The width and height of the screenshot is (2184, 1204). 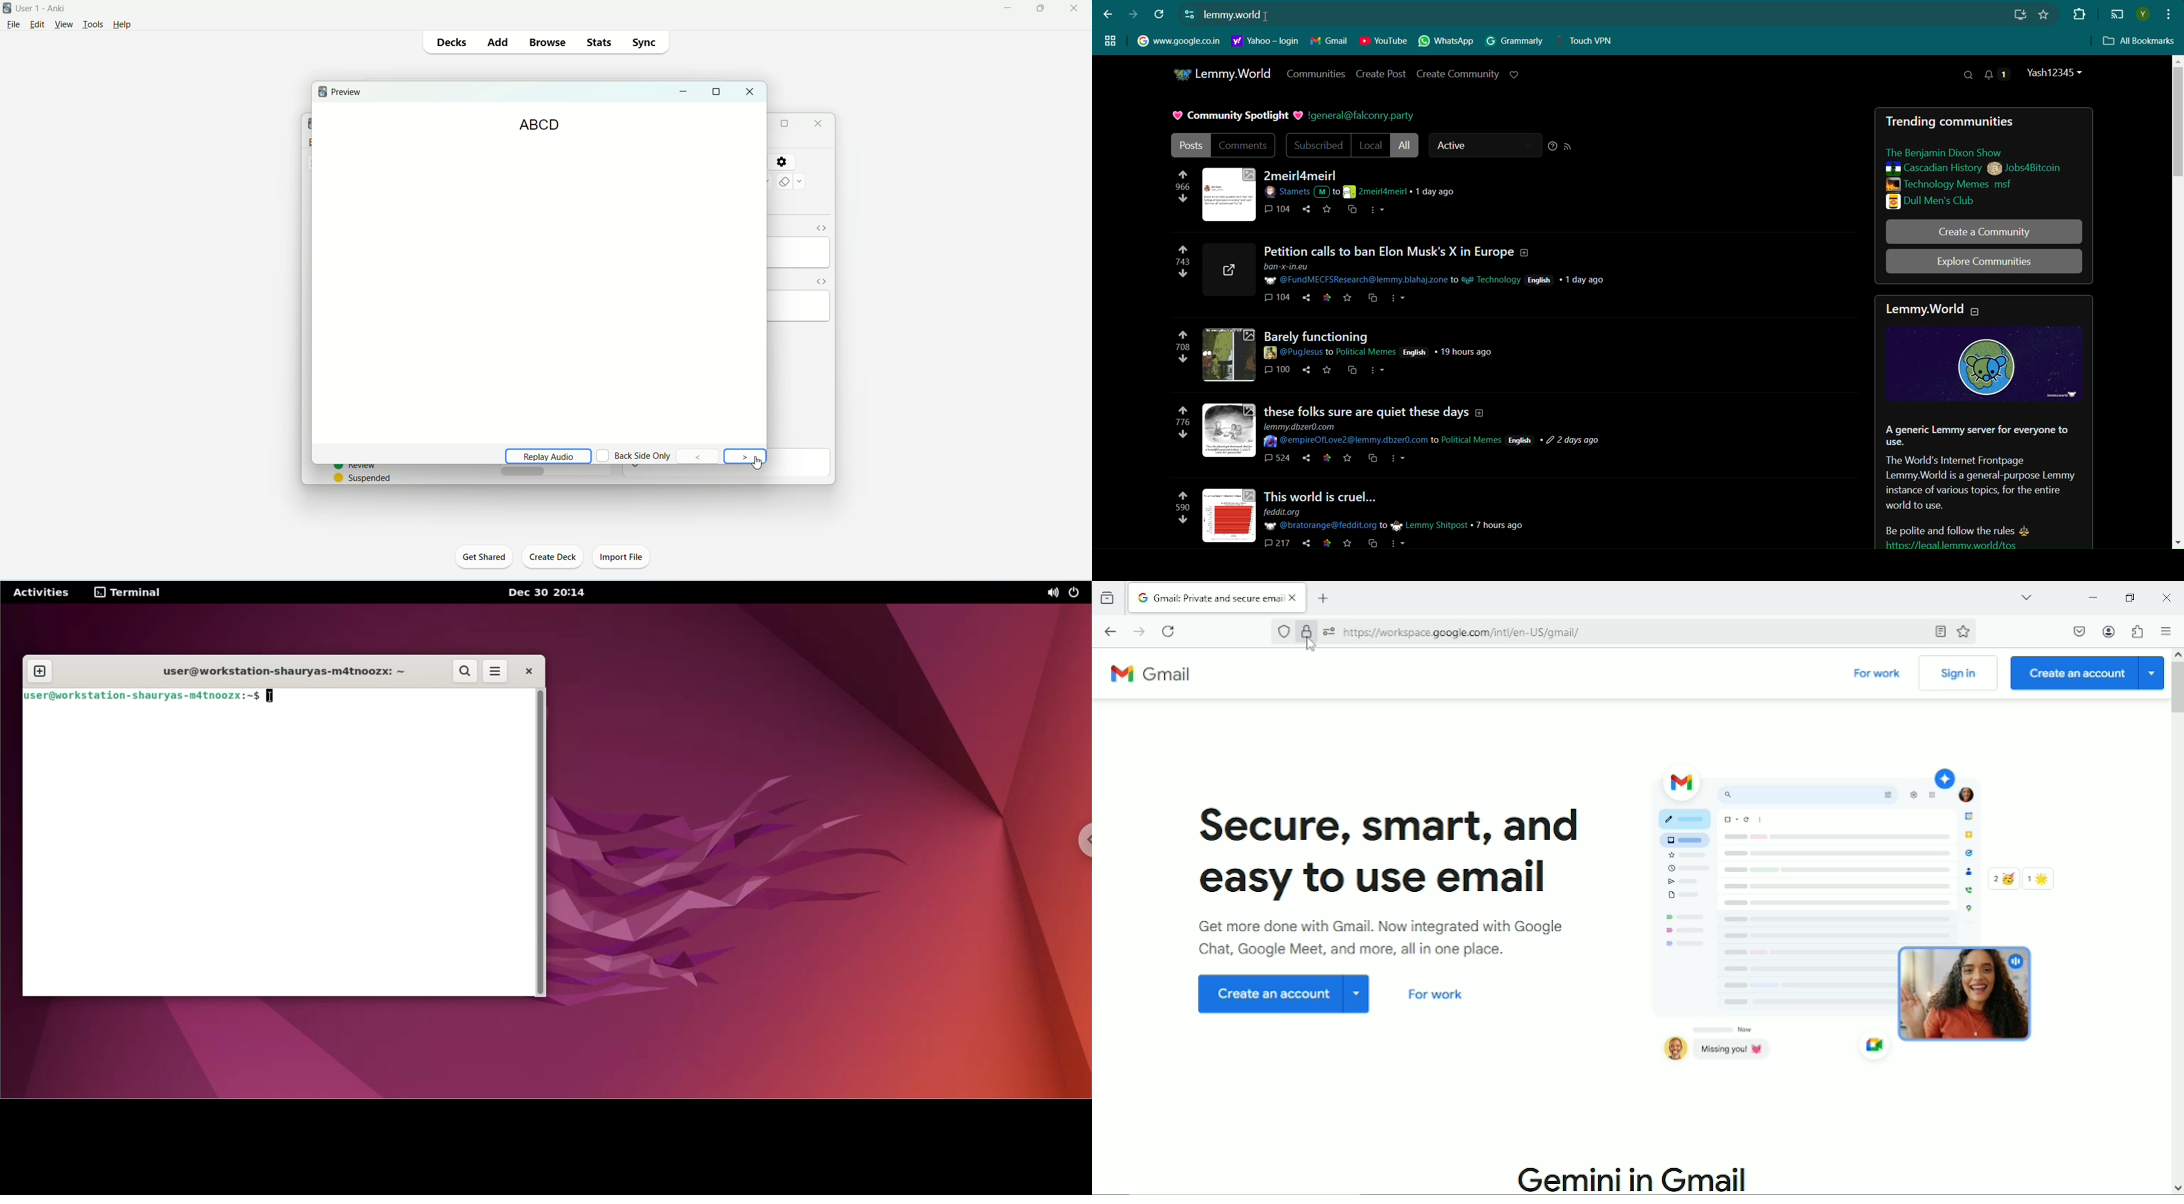 I want to click on Sorting help, so click(x=1553, y=146).